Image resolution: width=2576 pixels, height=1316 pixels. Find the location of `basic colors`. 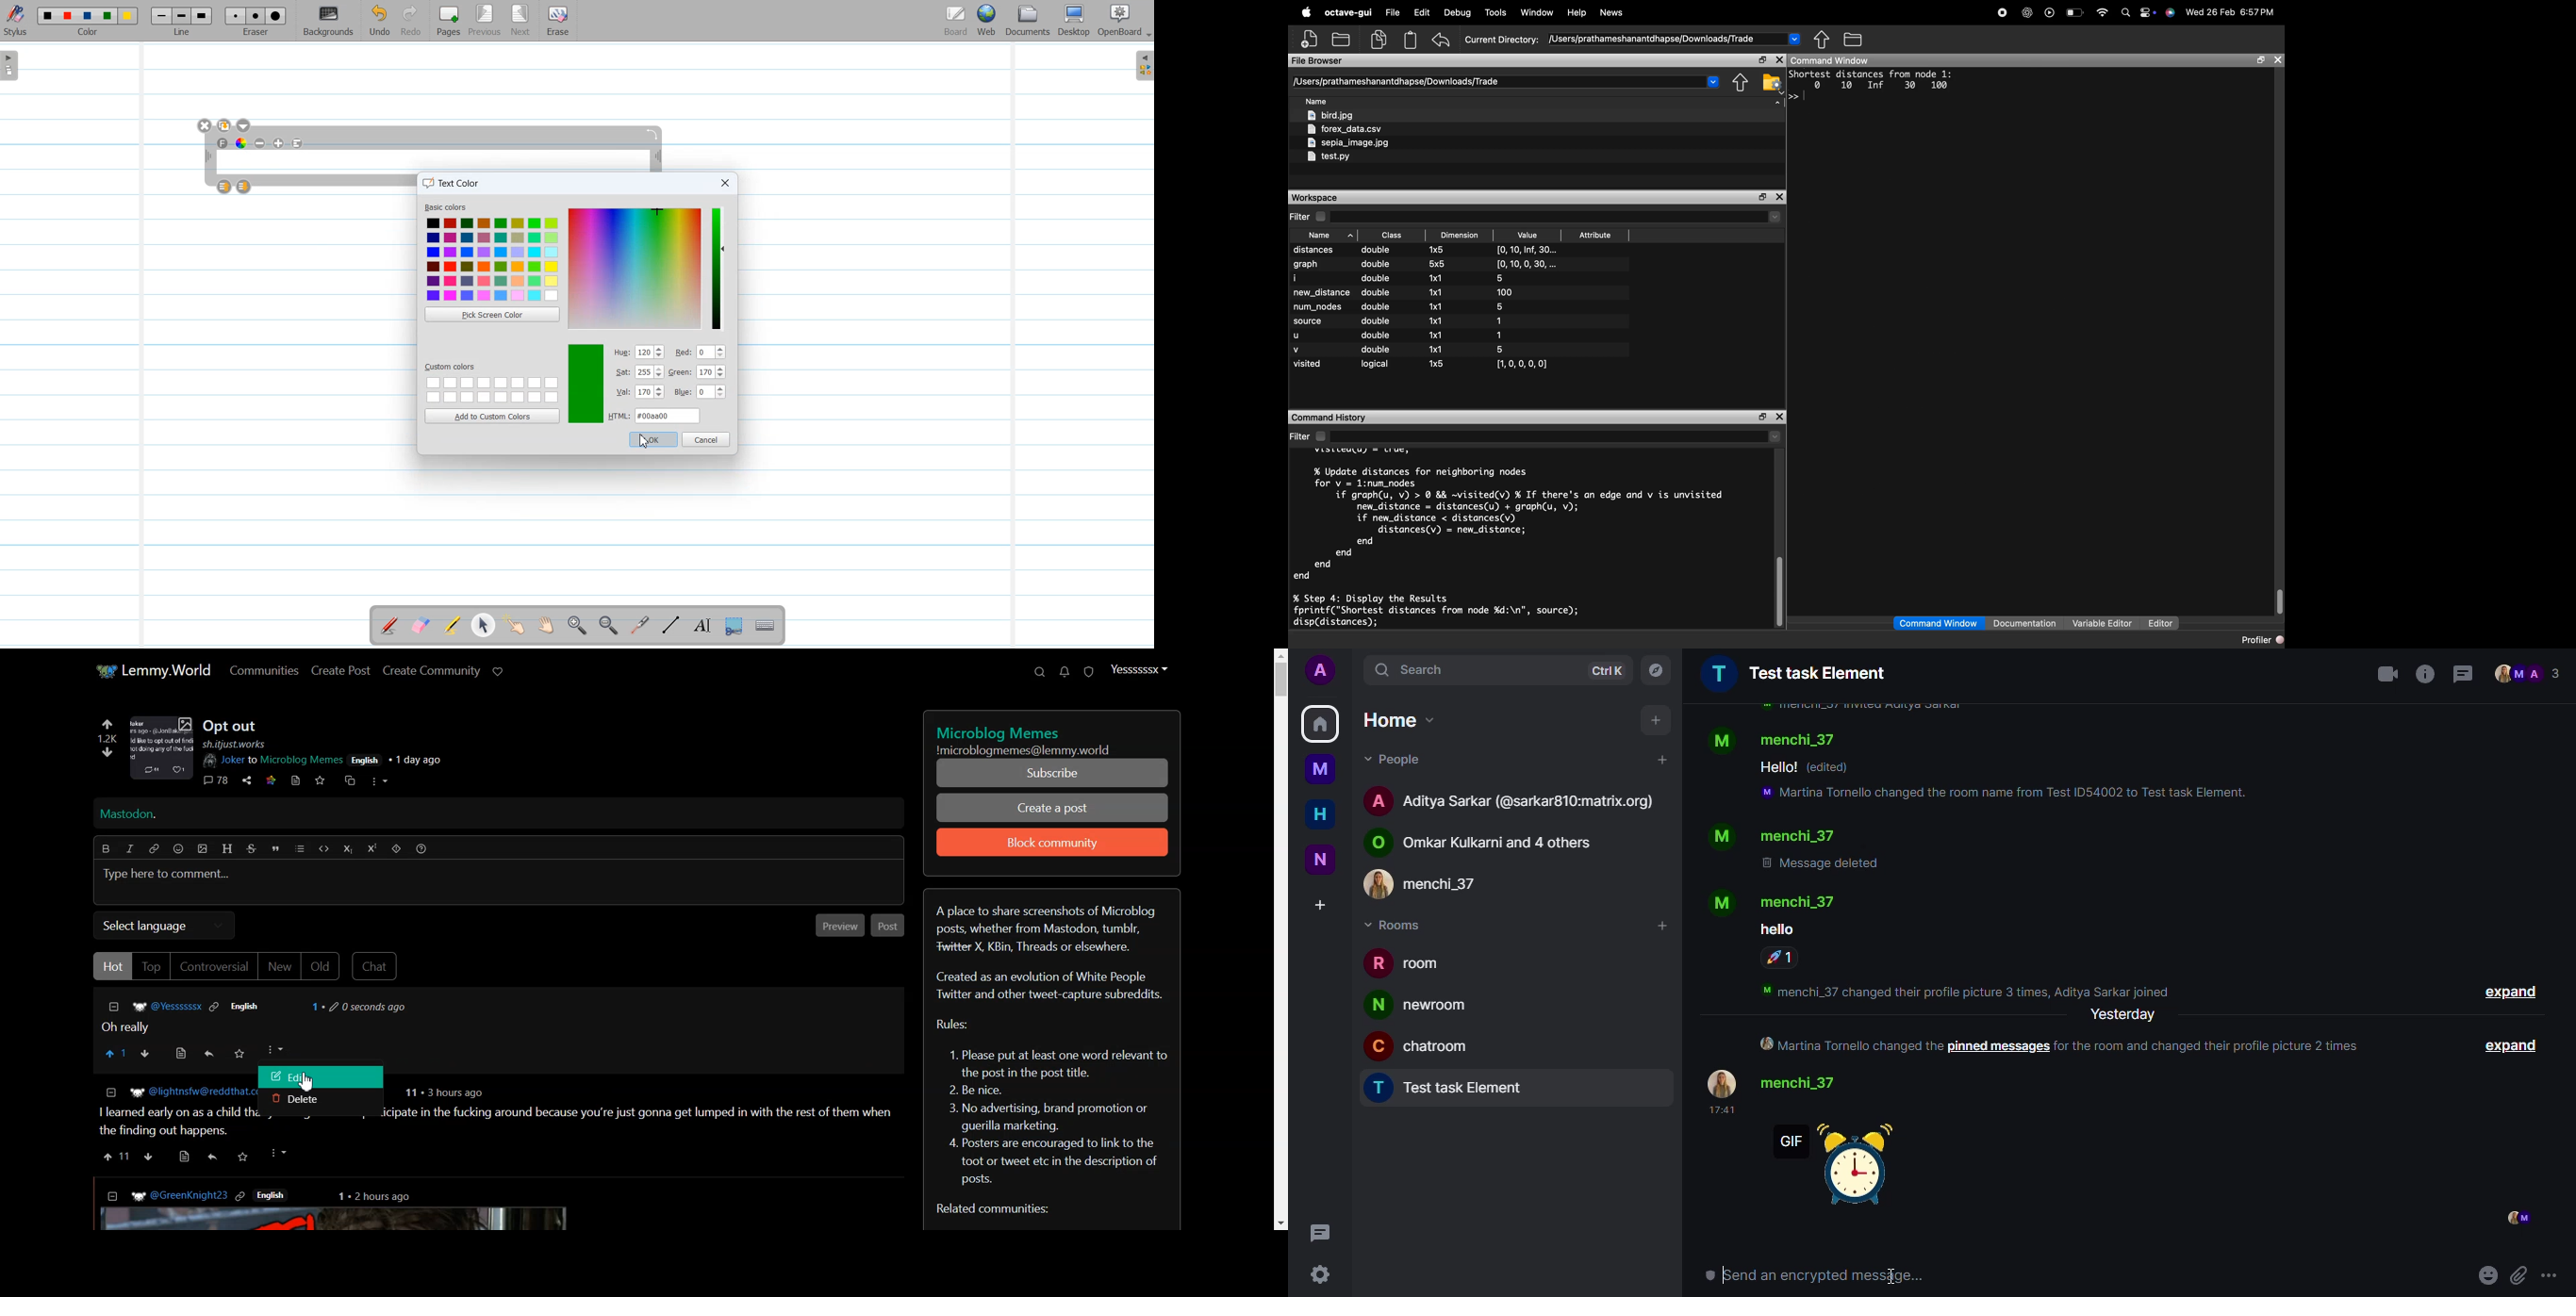

basic colors is located at coordinates (447, 208).